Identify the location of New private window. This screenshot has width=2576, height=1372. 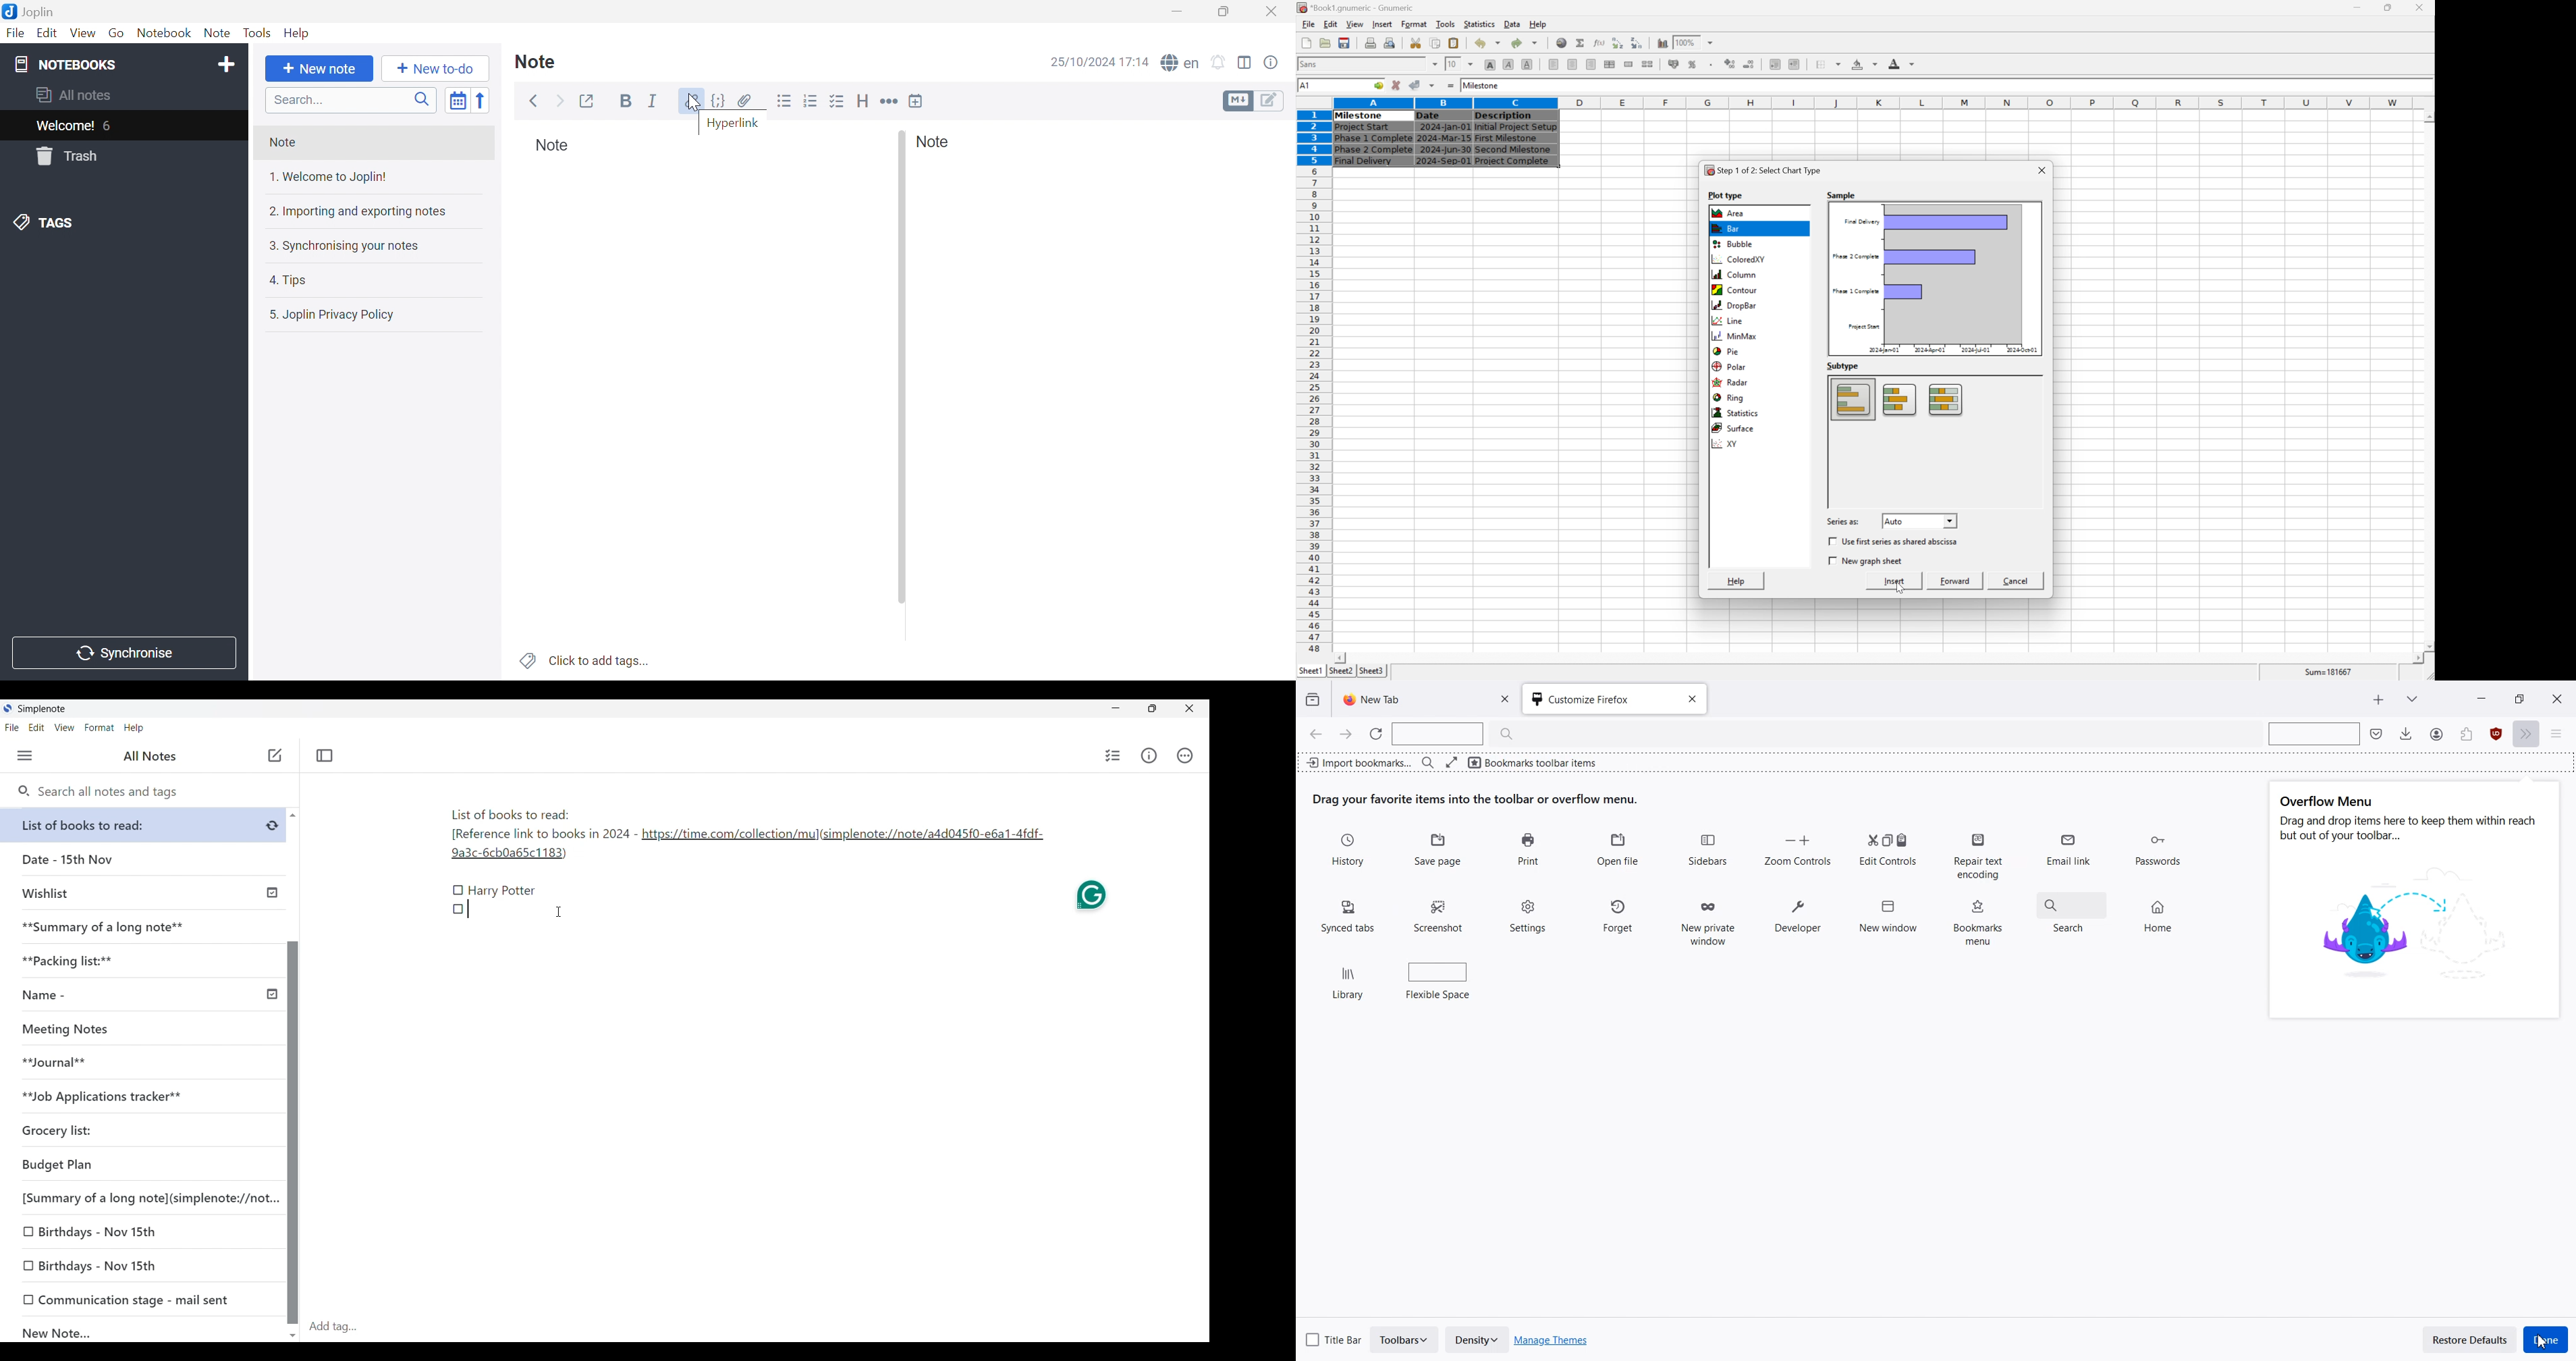
(1707, 919).